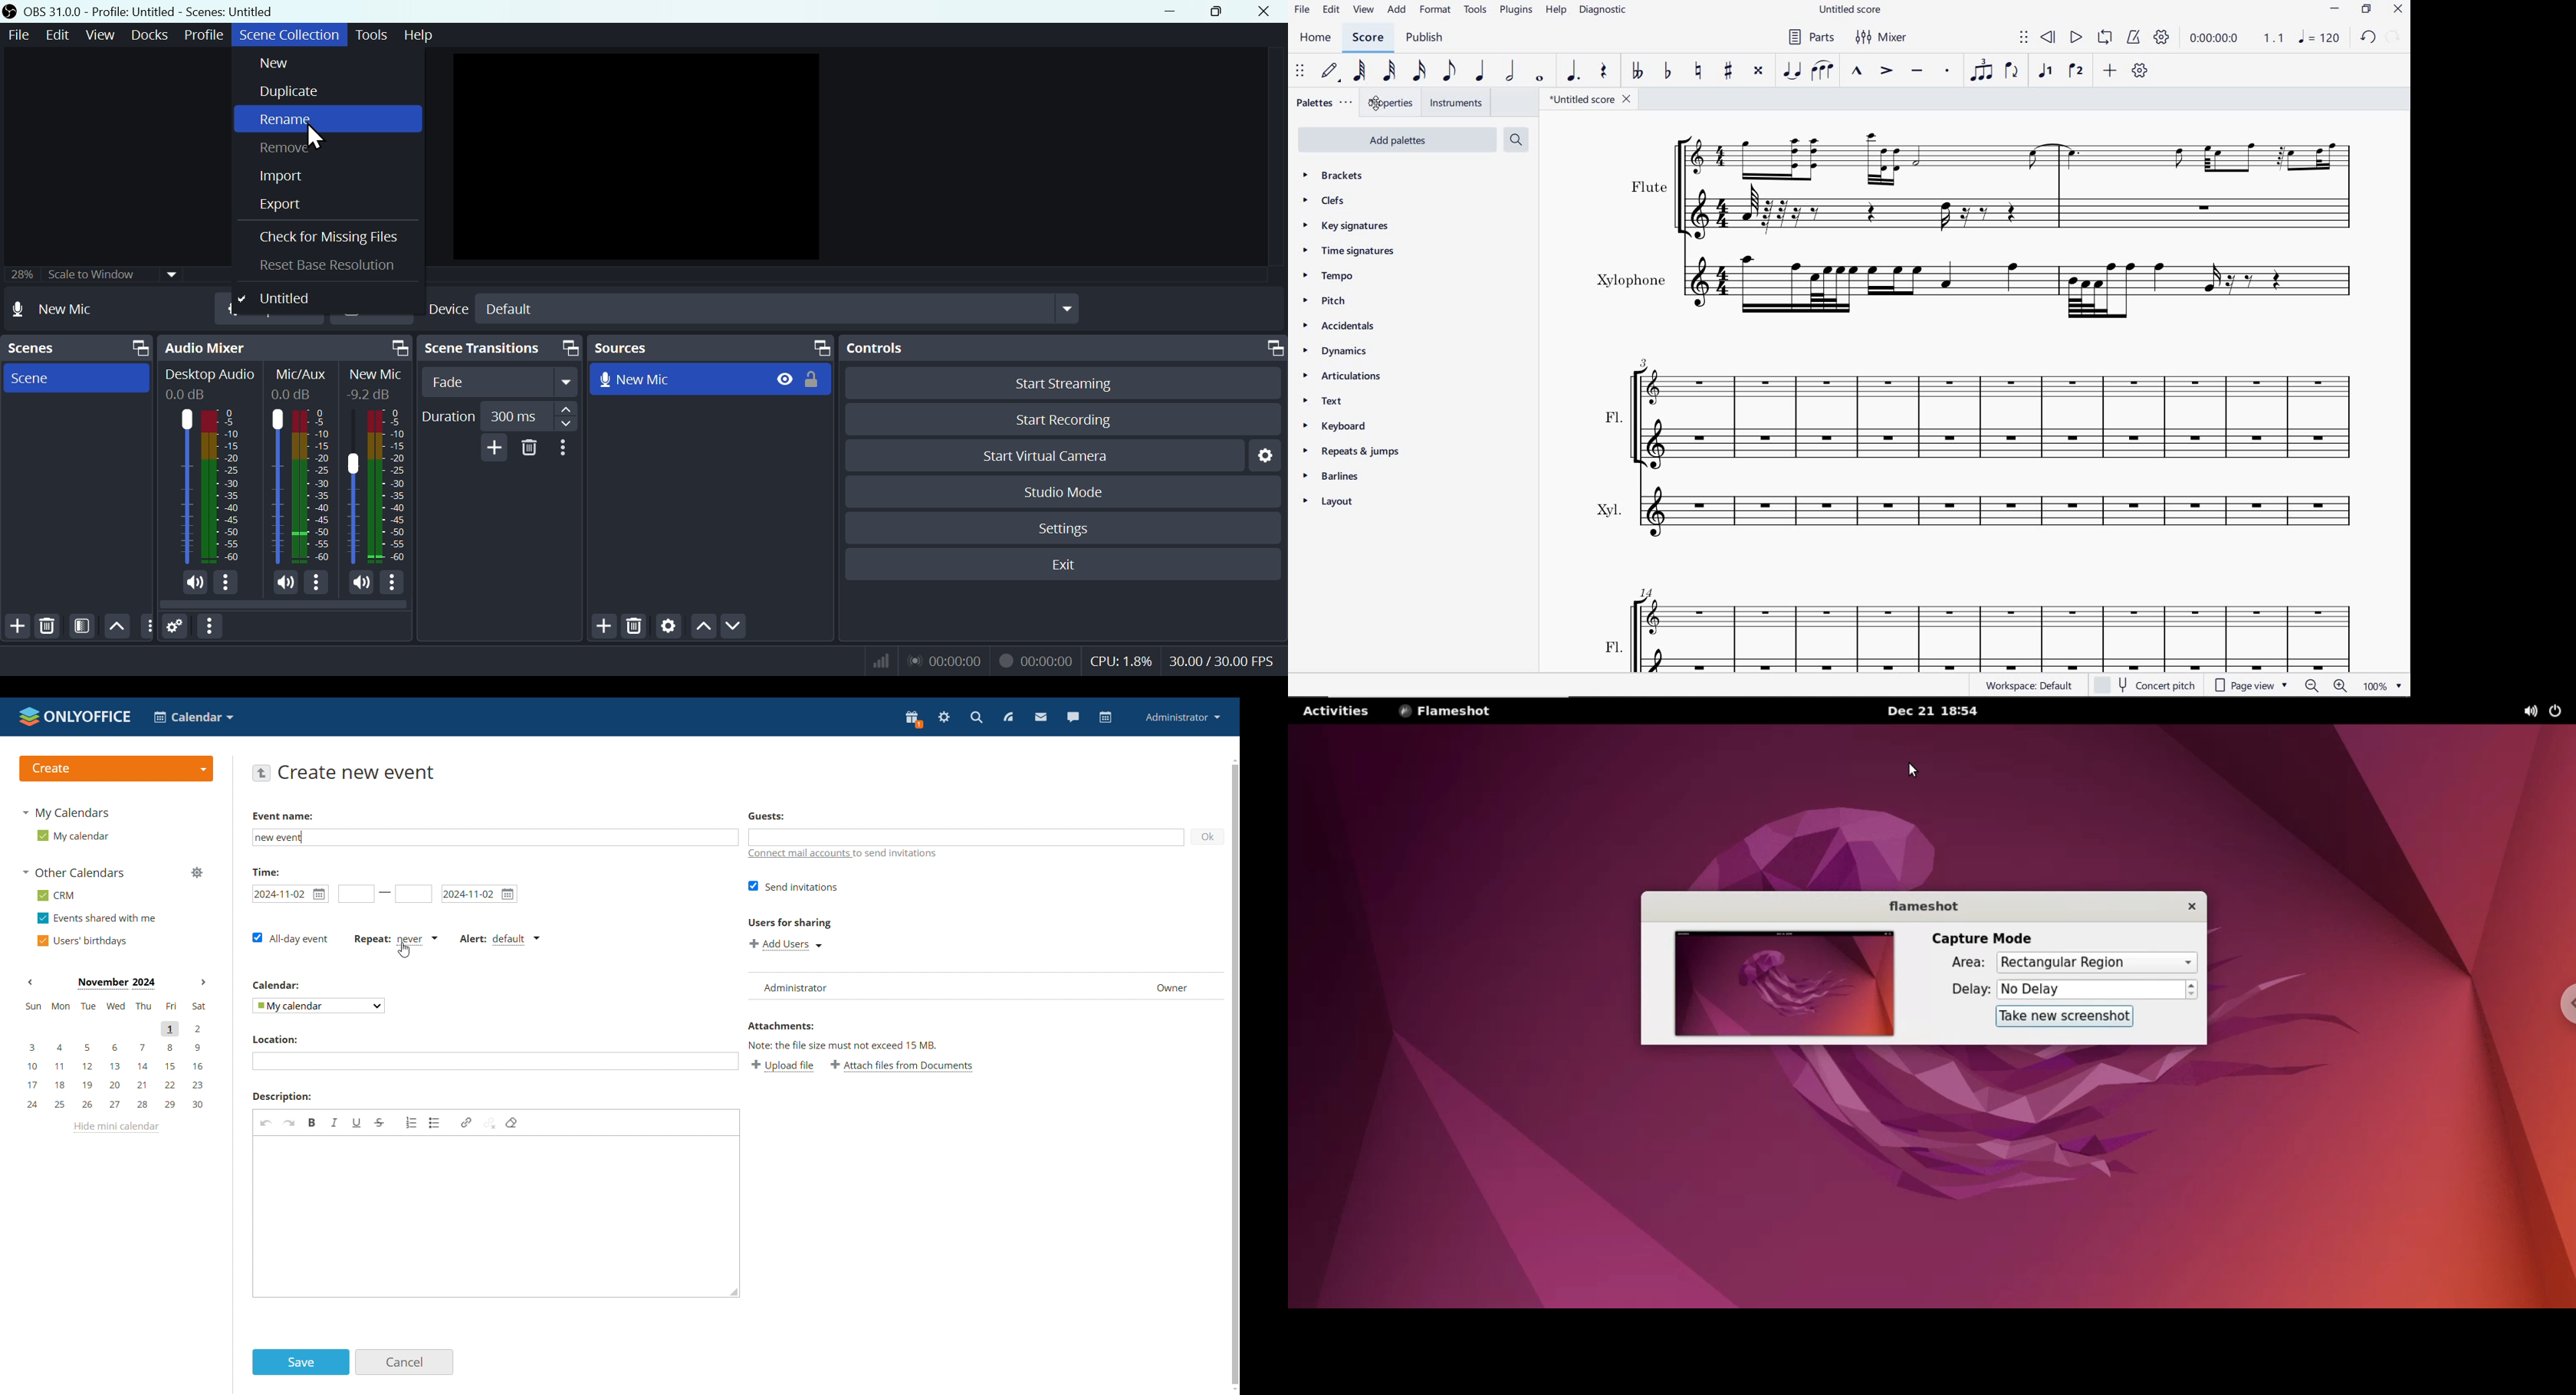  Describe the element at coordinates (494, 1060) in the screenshot. I see `add location` at that location.